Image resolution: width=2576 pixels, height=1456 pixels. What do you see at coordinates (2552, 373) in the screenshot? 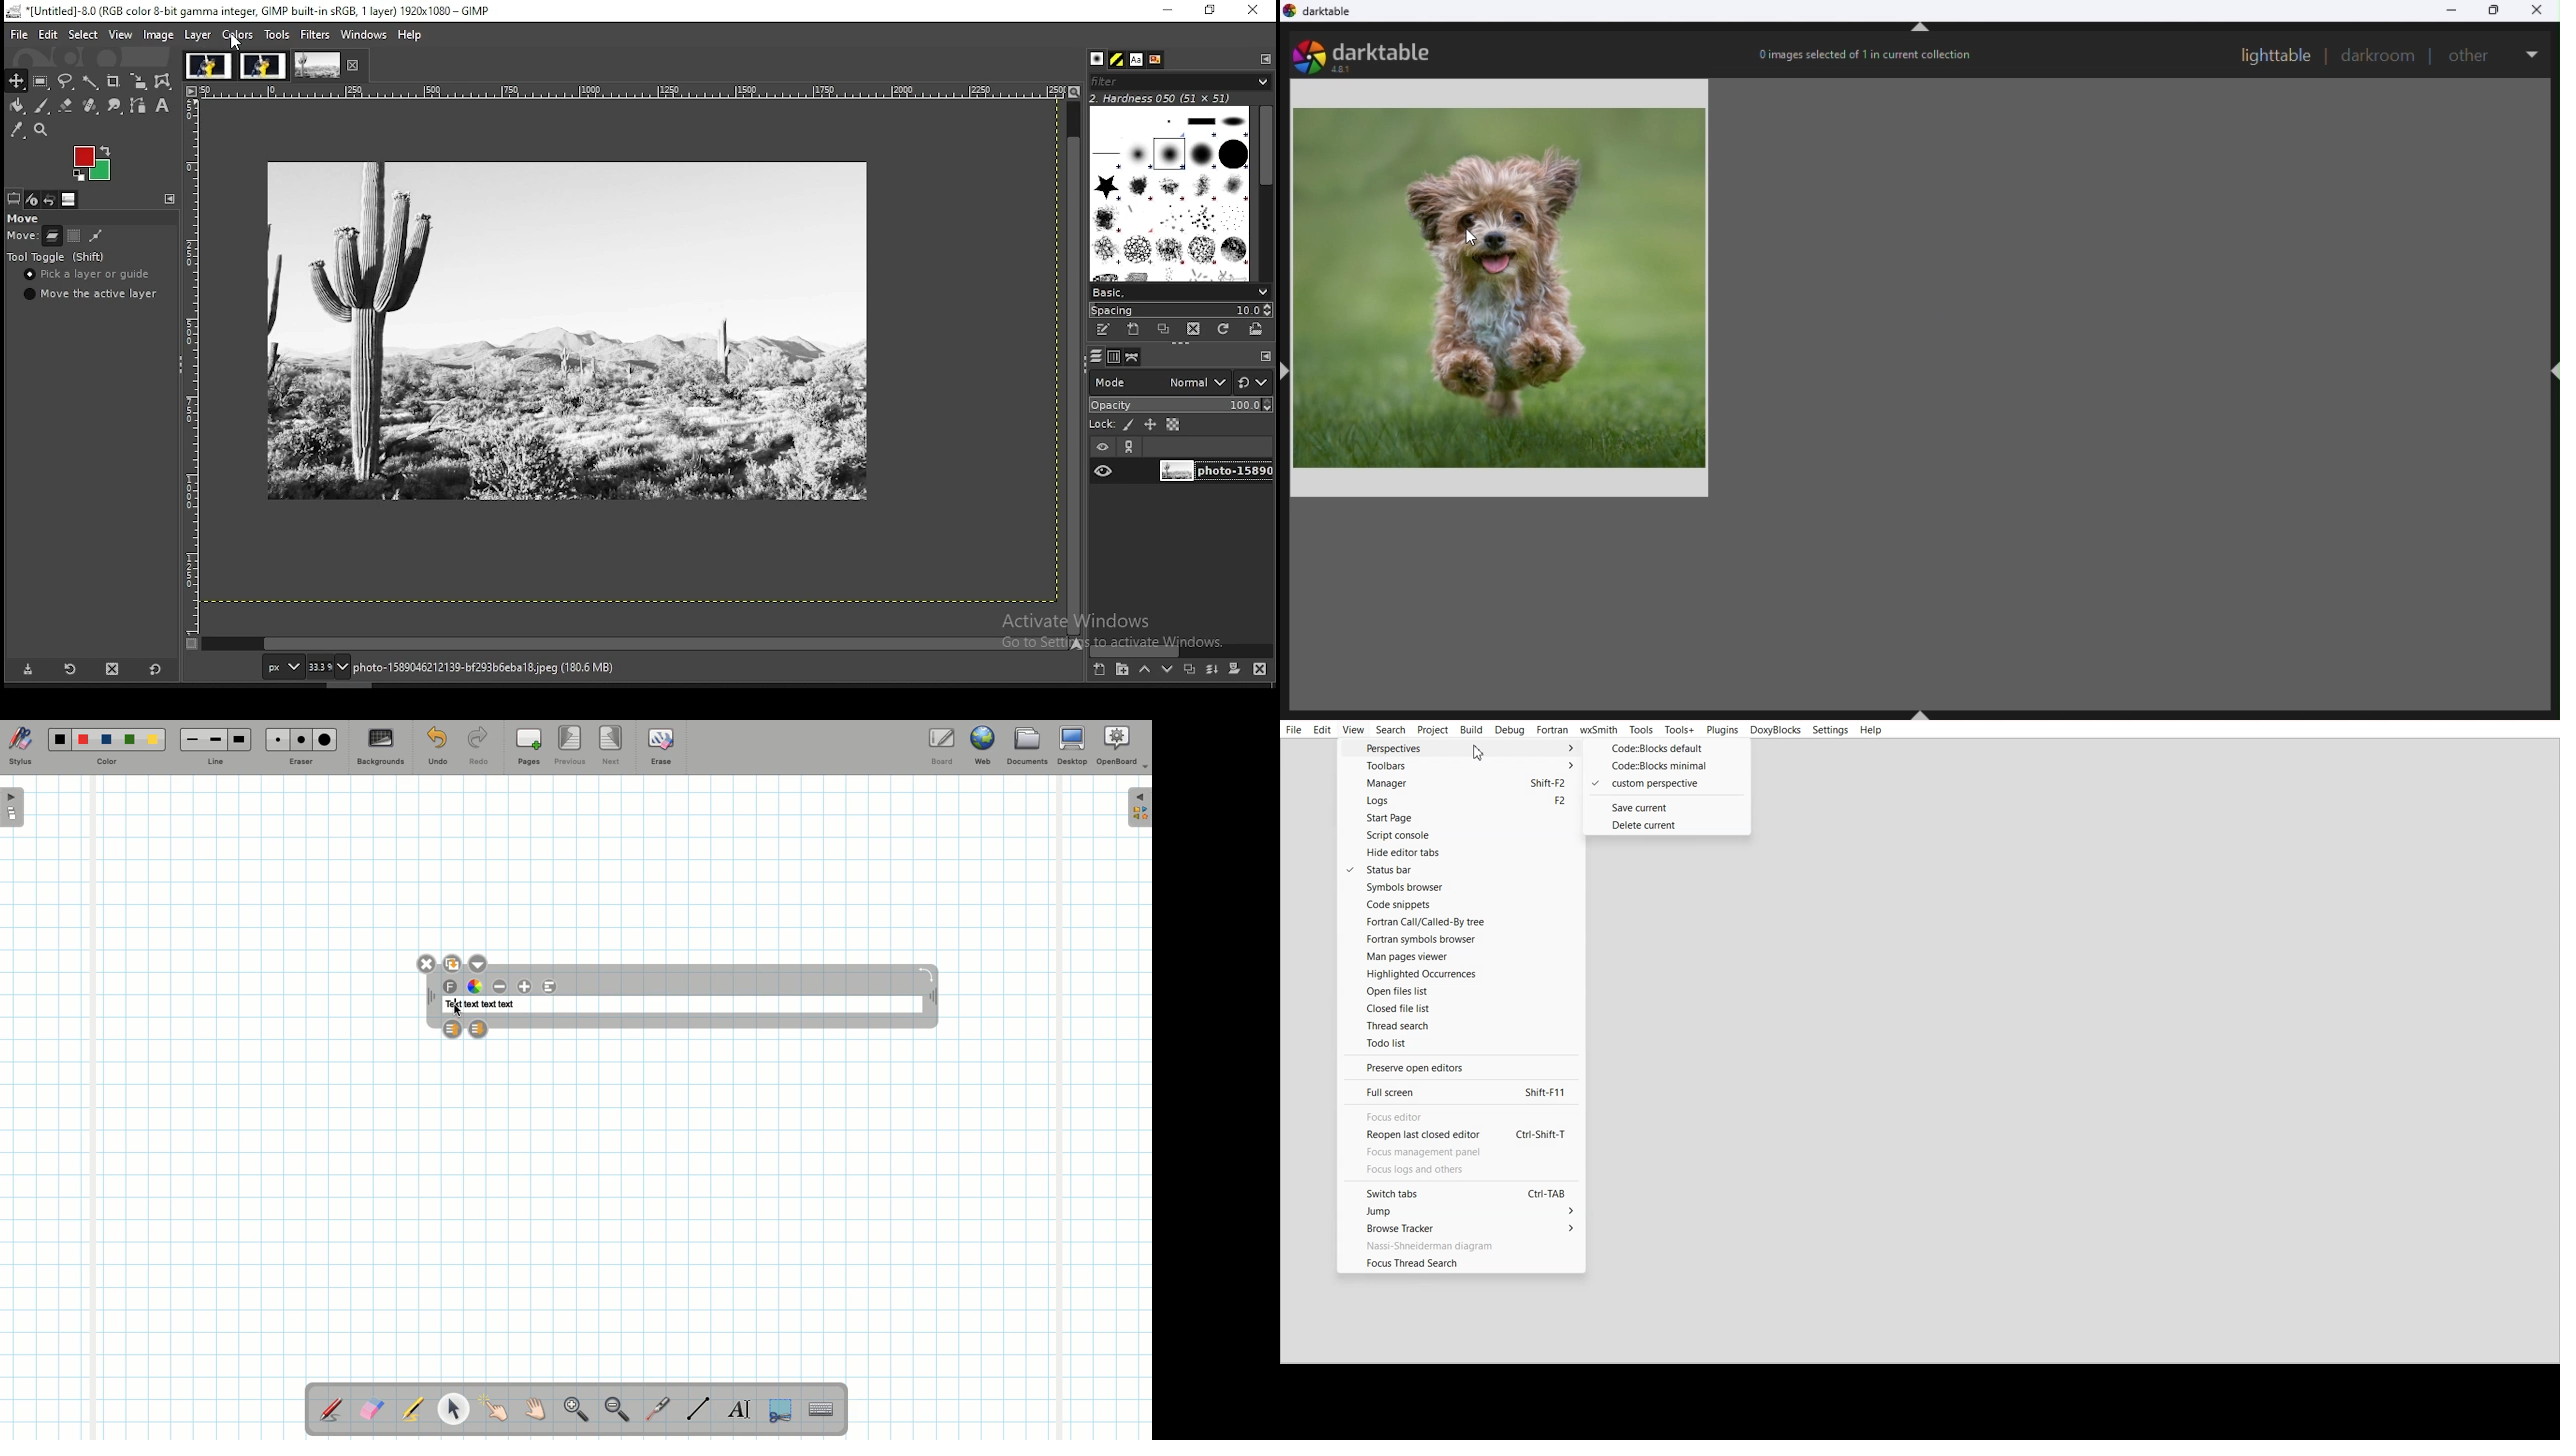
I see `ctrl+shift+` at bounding box center [2552, 373].